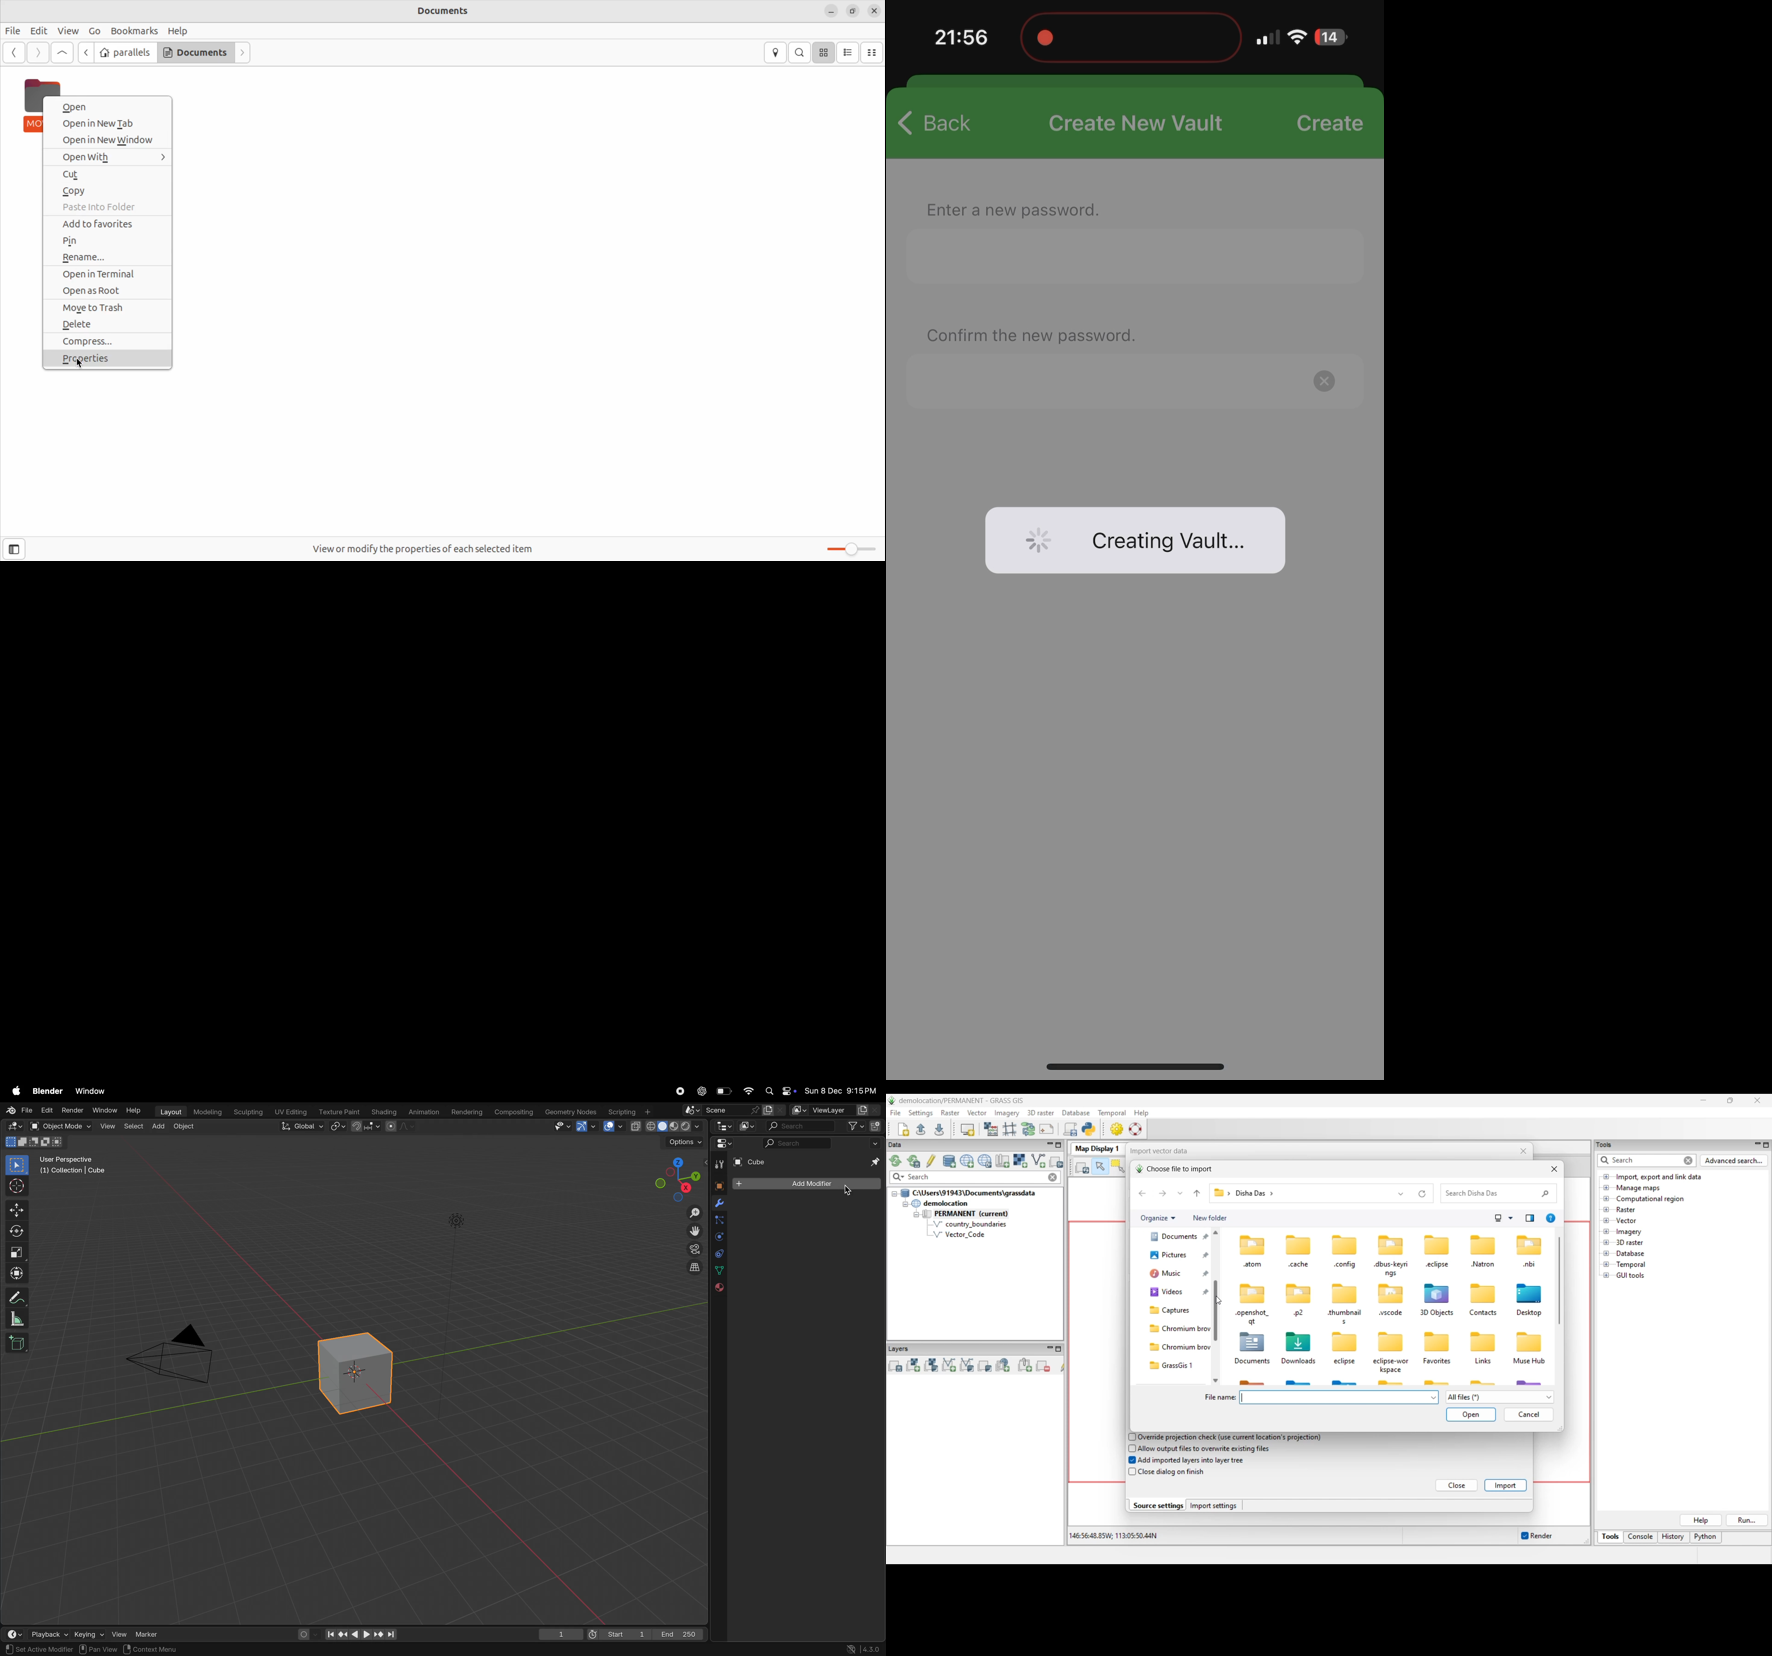 This screenshot has height=1680, width=1792. What do you see at coordinates (21, 1110) in the screenshot?
I see `file` at bounding box center [21, 1110].